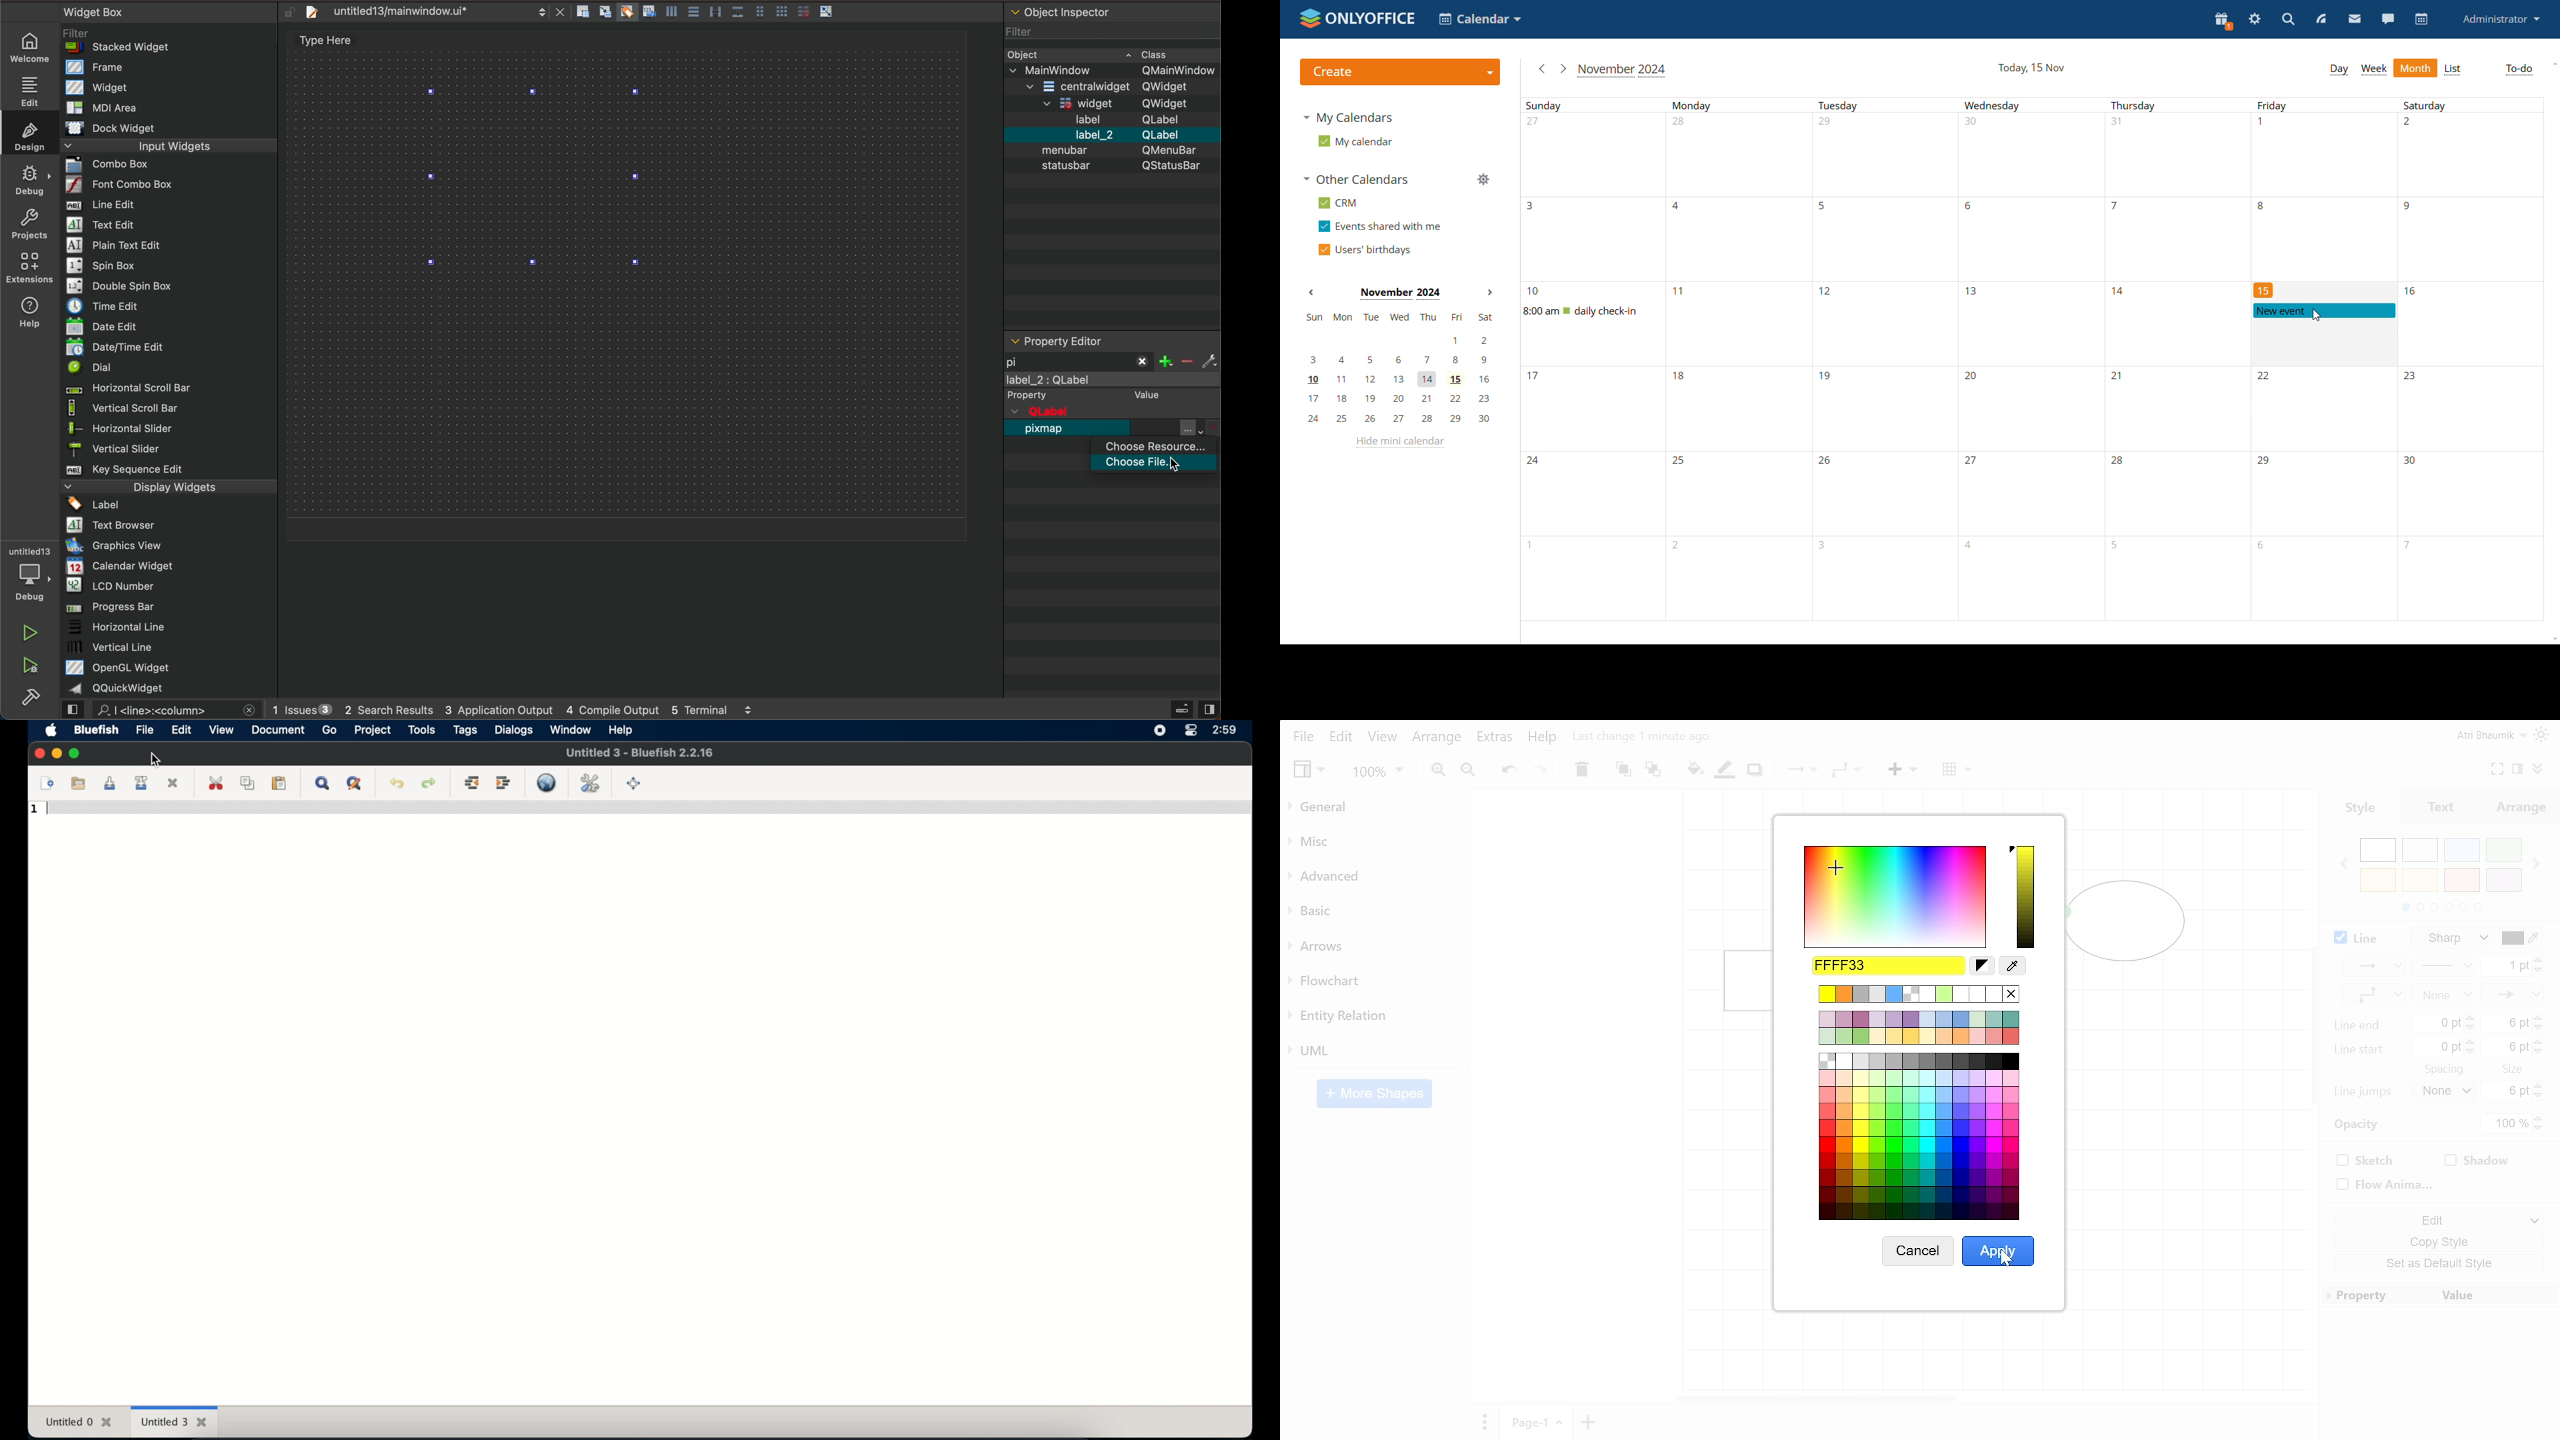  What do you see at coordinates (1225, 730) in the screenshot?
I see `time` at bounding box center [1225, 730].